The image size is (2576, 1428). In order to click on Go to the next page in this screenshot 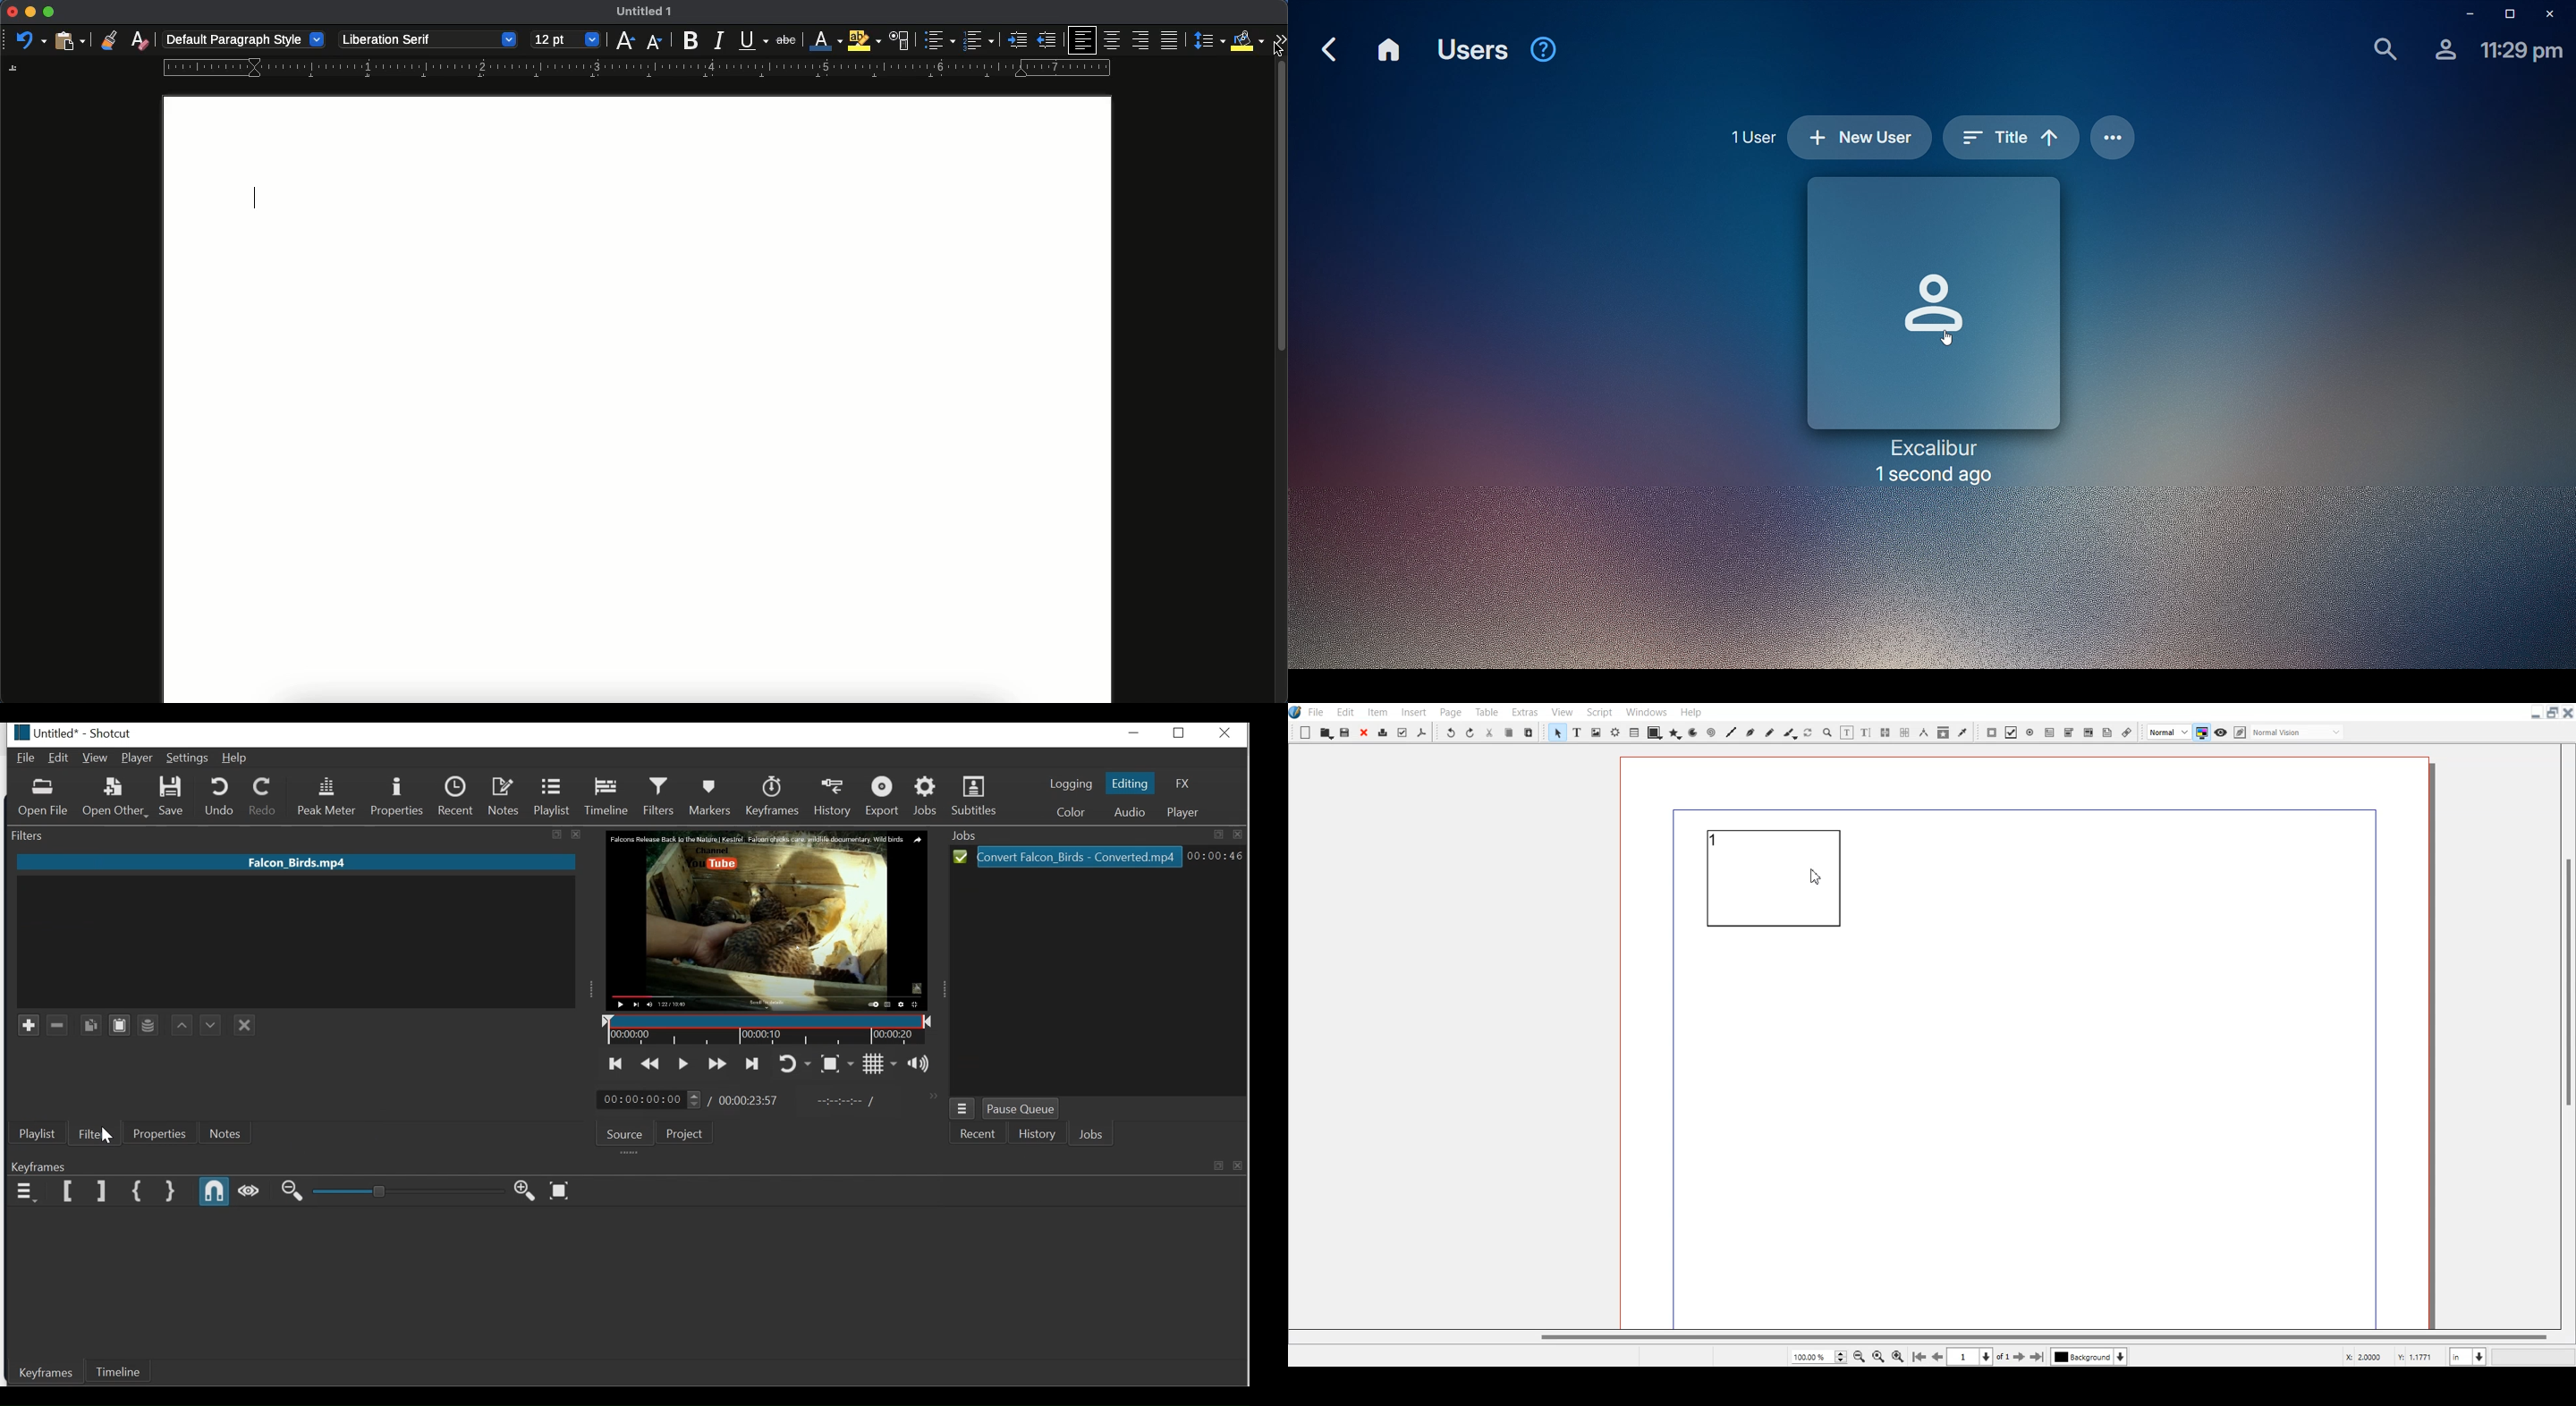, I will do `click(2019, 1358)`.